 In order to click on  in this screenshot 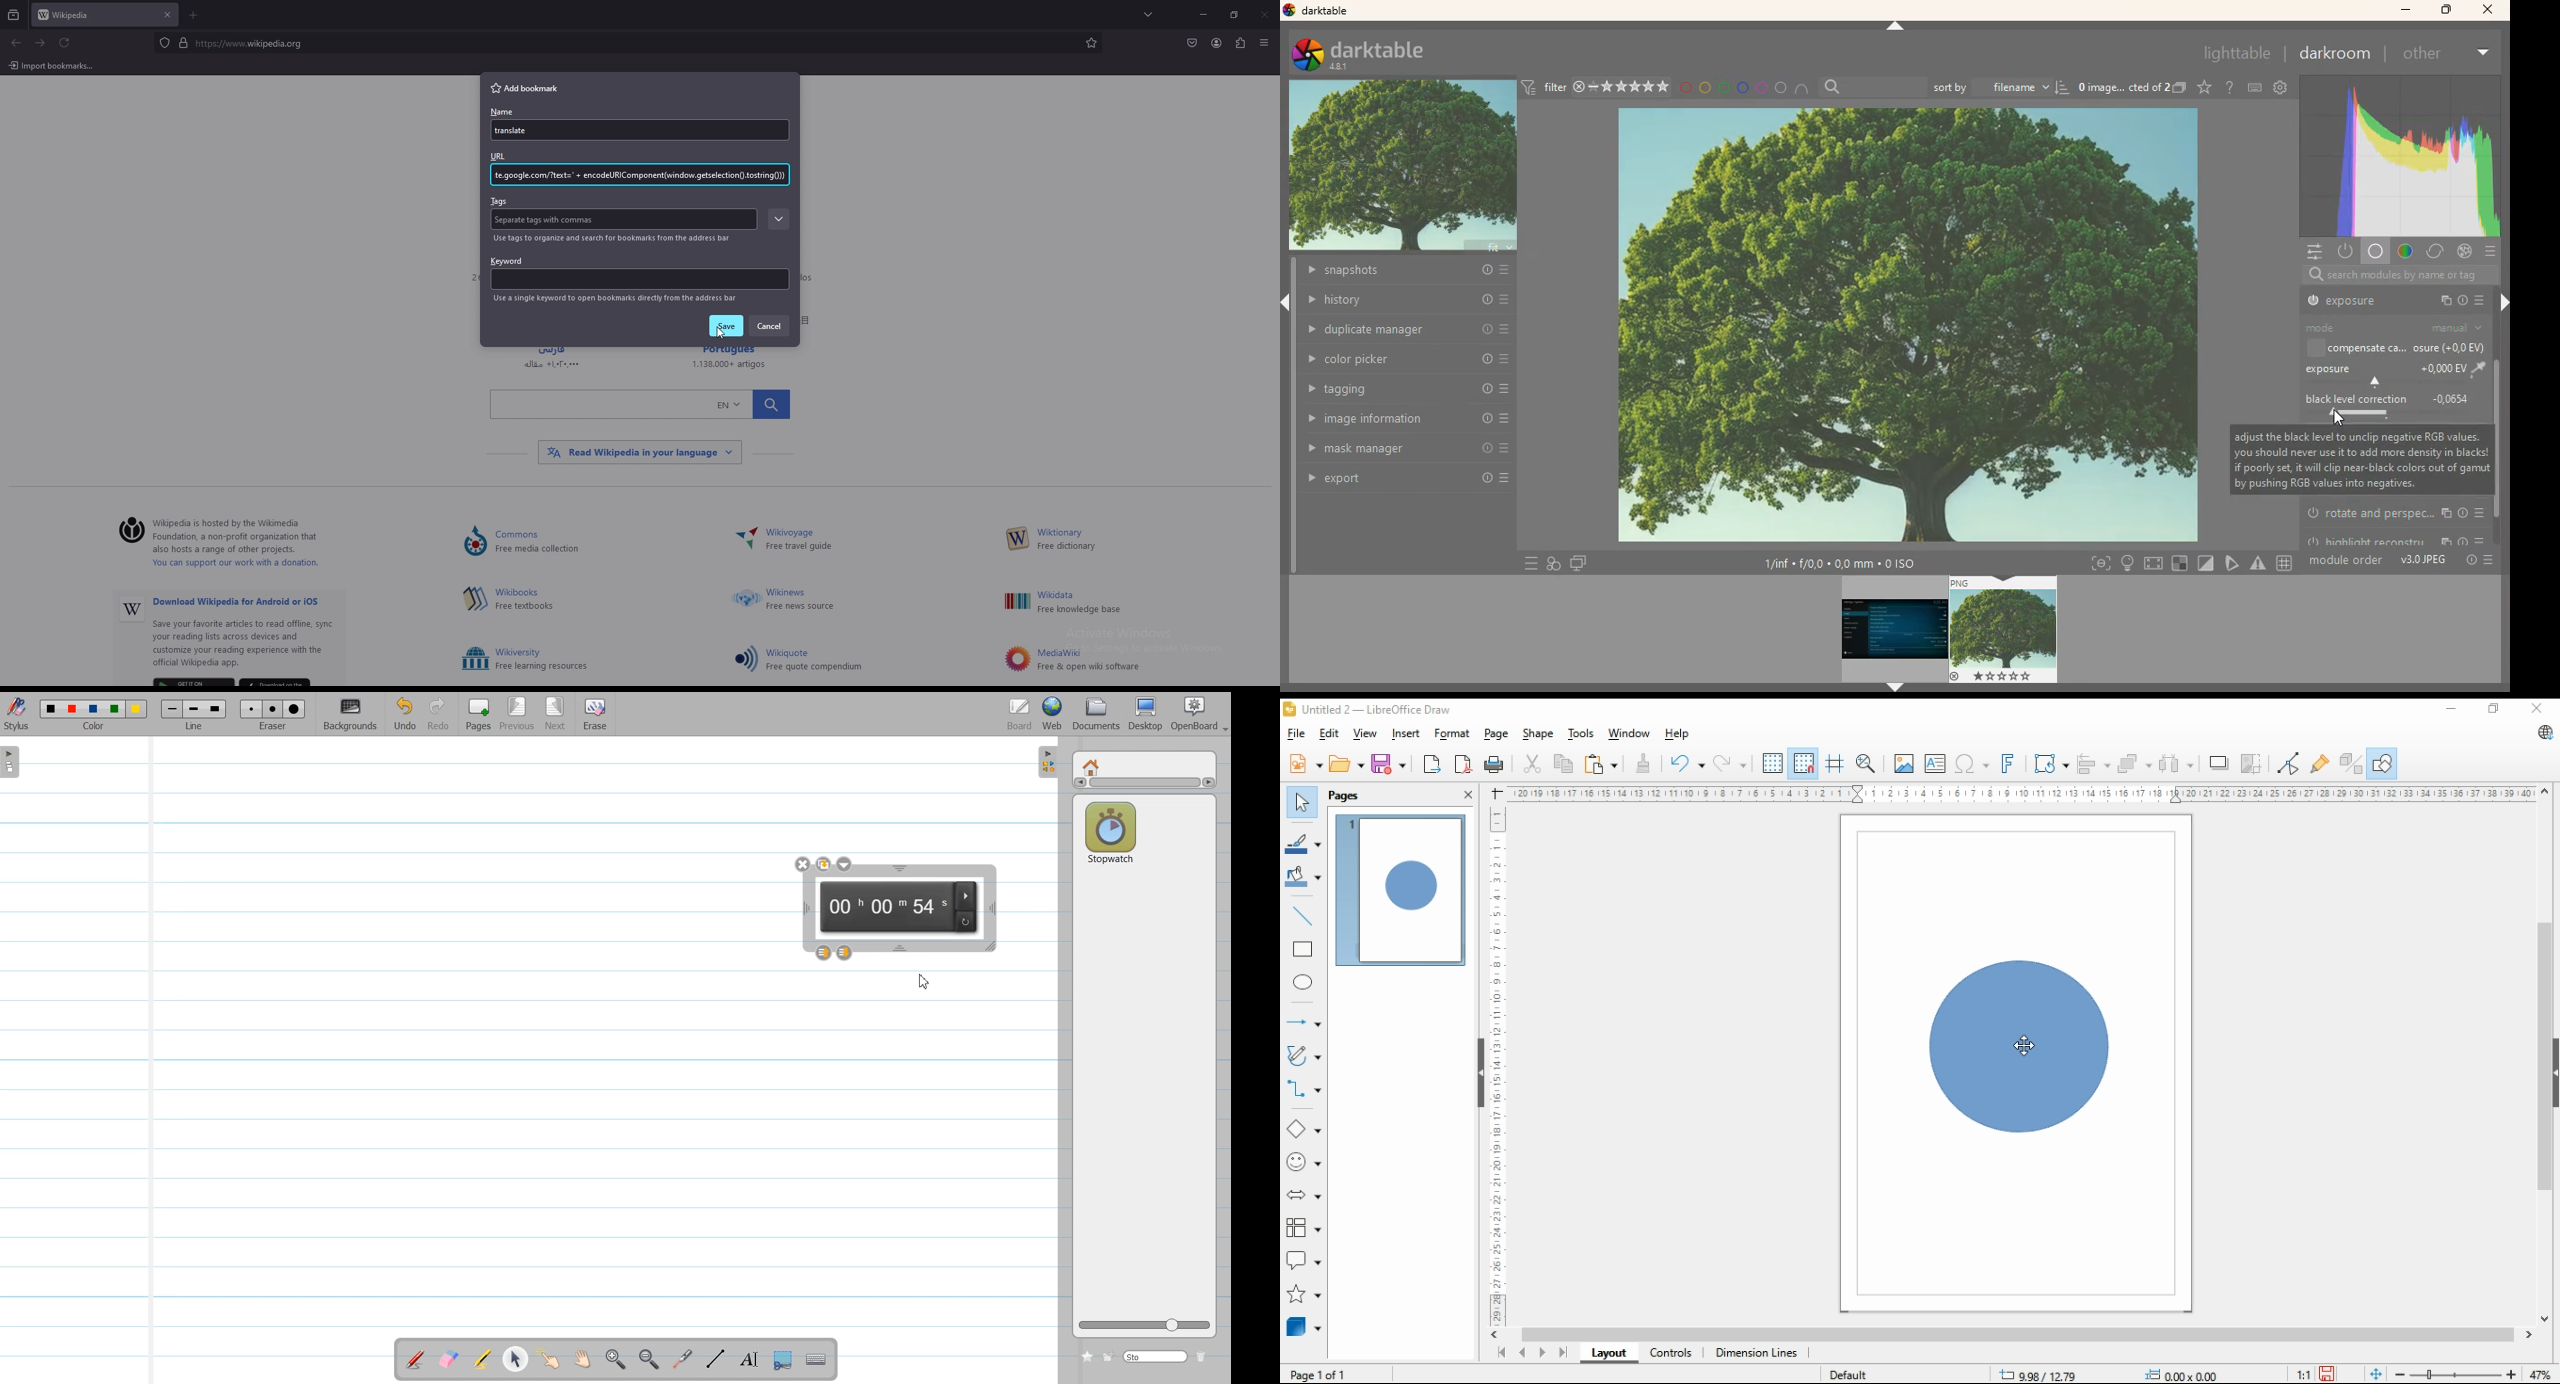, I will do `click(640, 403)`.